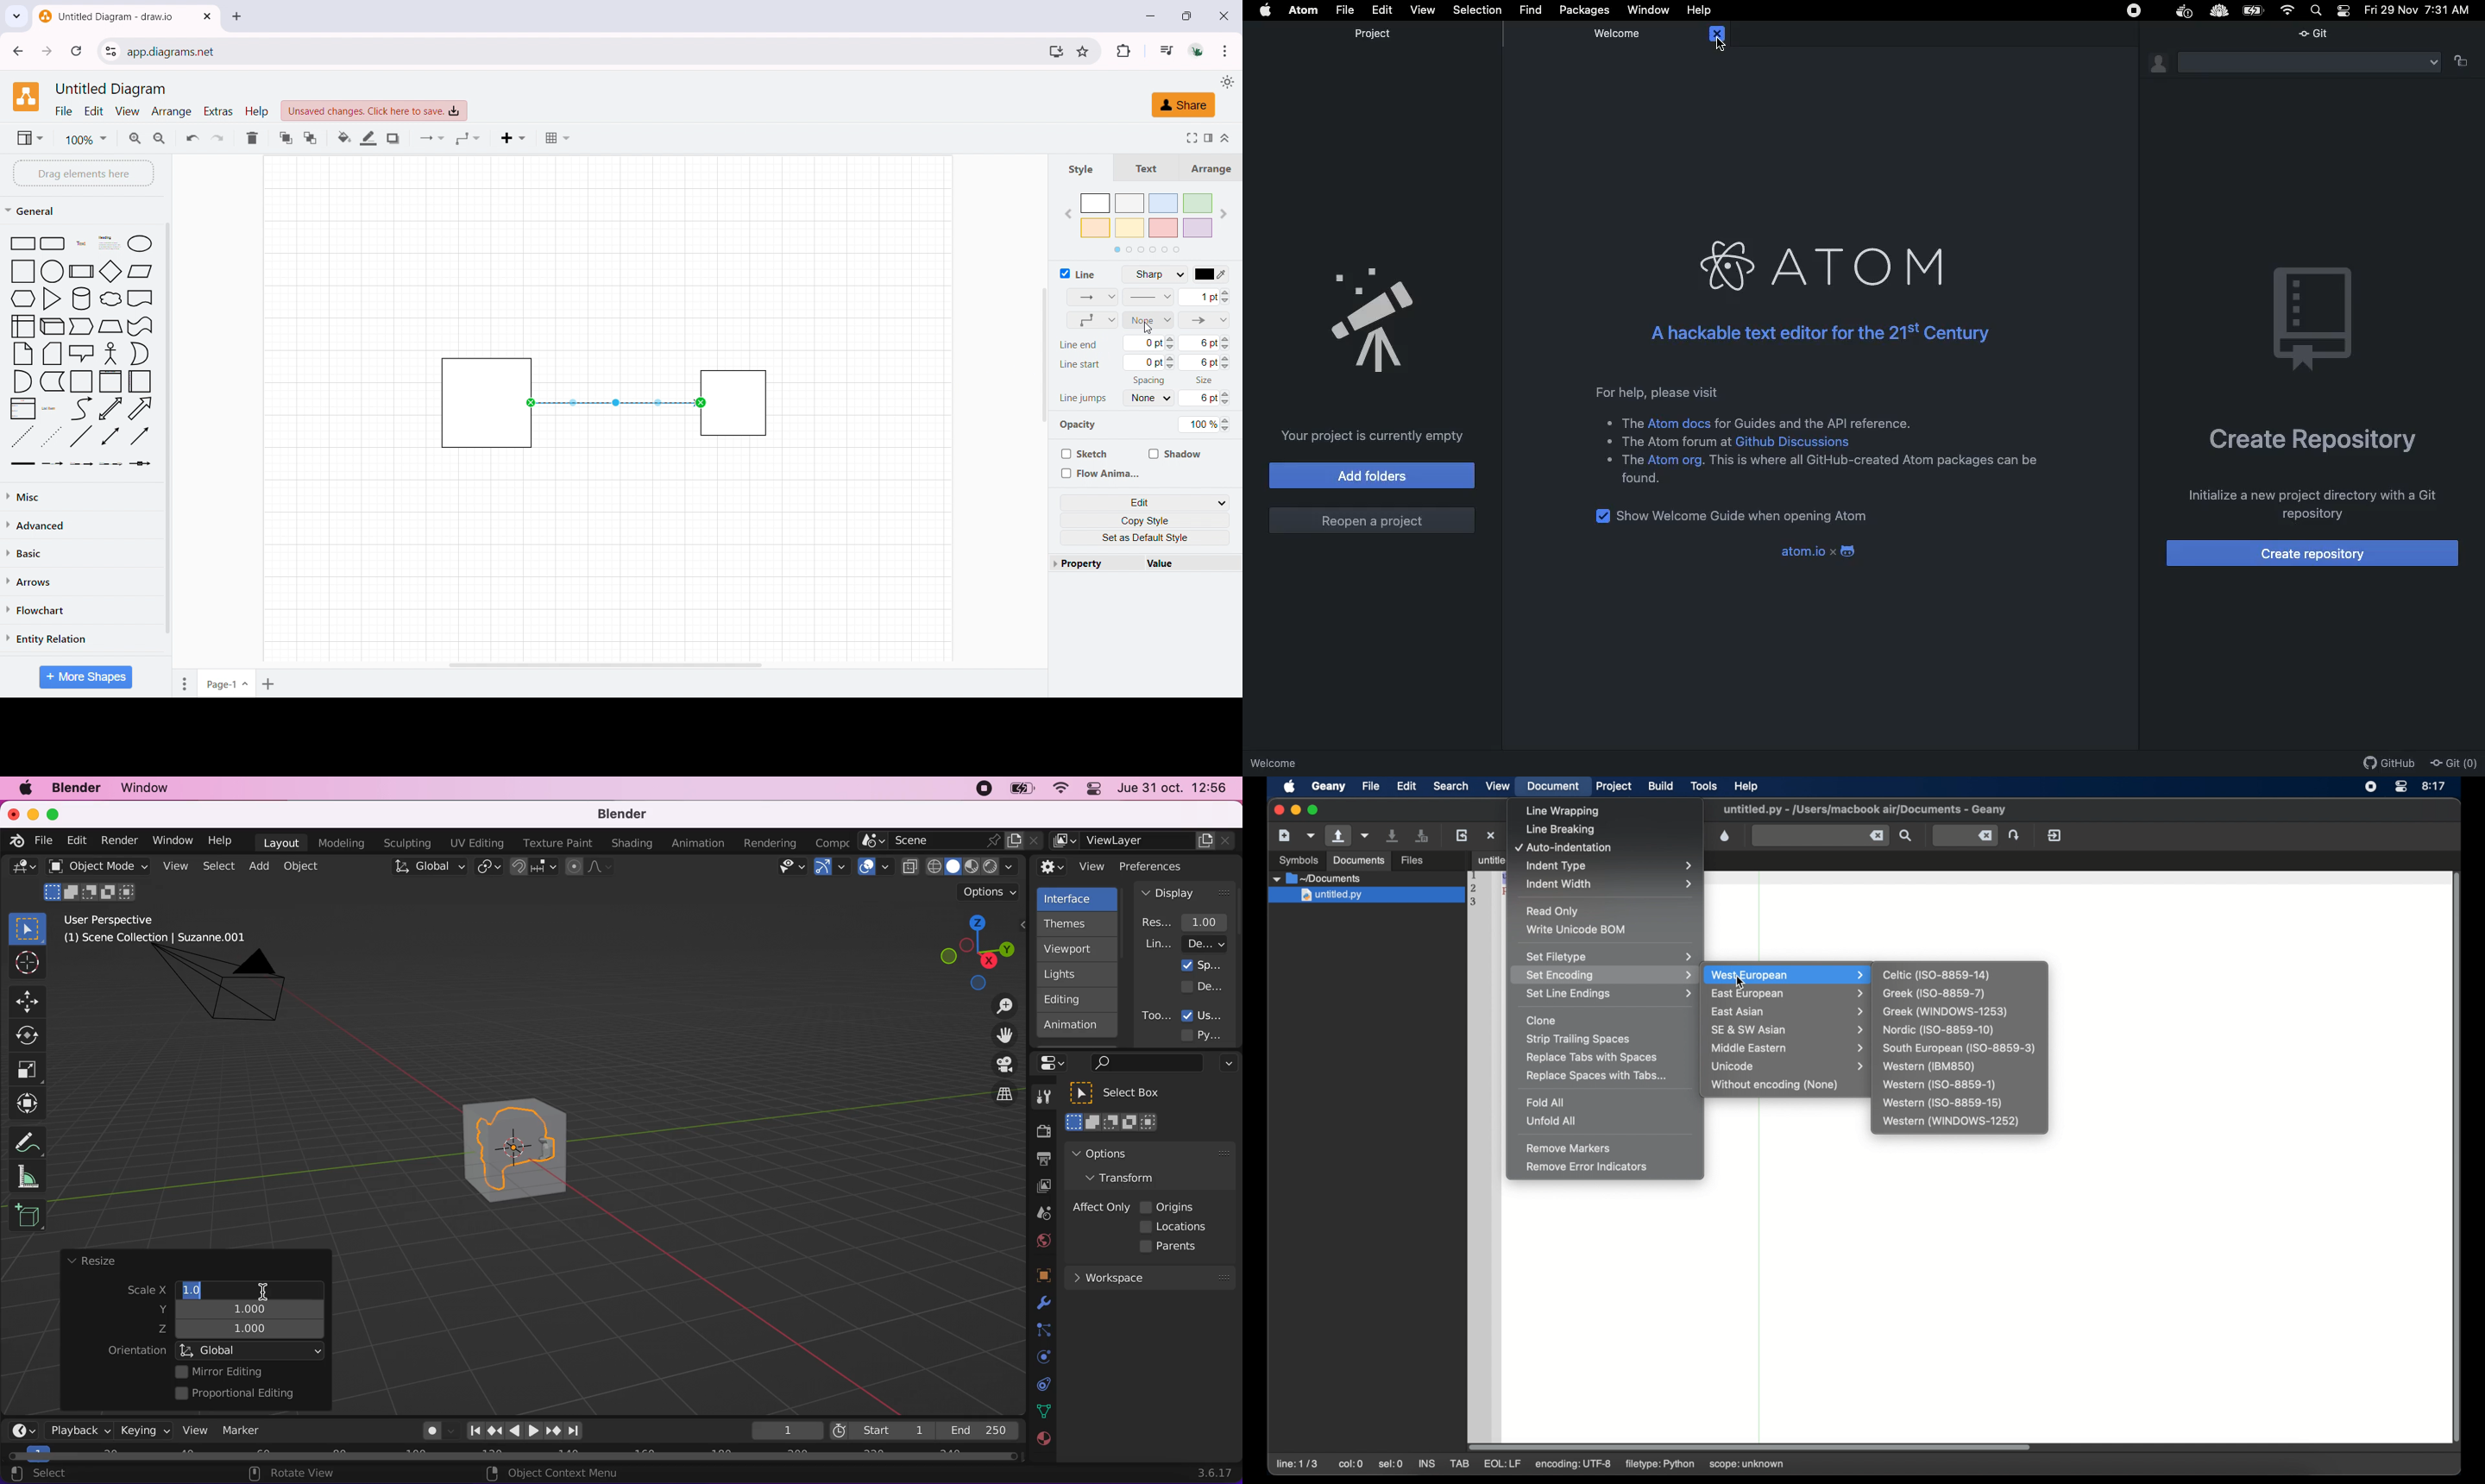 The width and height of the screenshot is (2492, 1484). What do you see at coordinates (17, 50) in the screenshot?
I see `click to go back, hold to see history` at bounding box center [17, 50].